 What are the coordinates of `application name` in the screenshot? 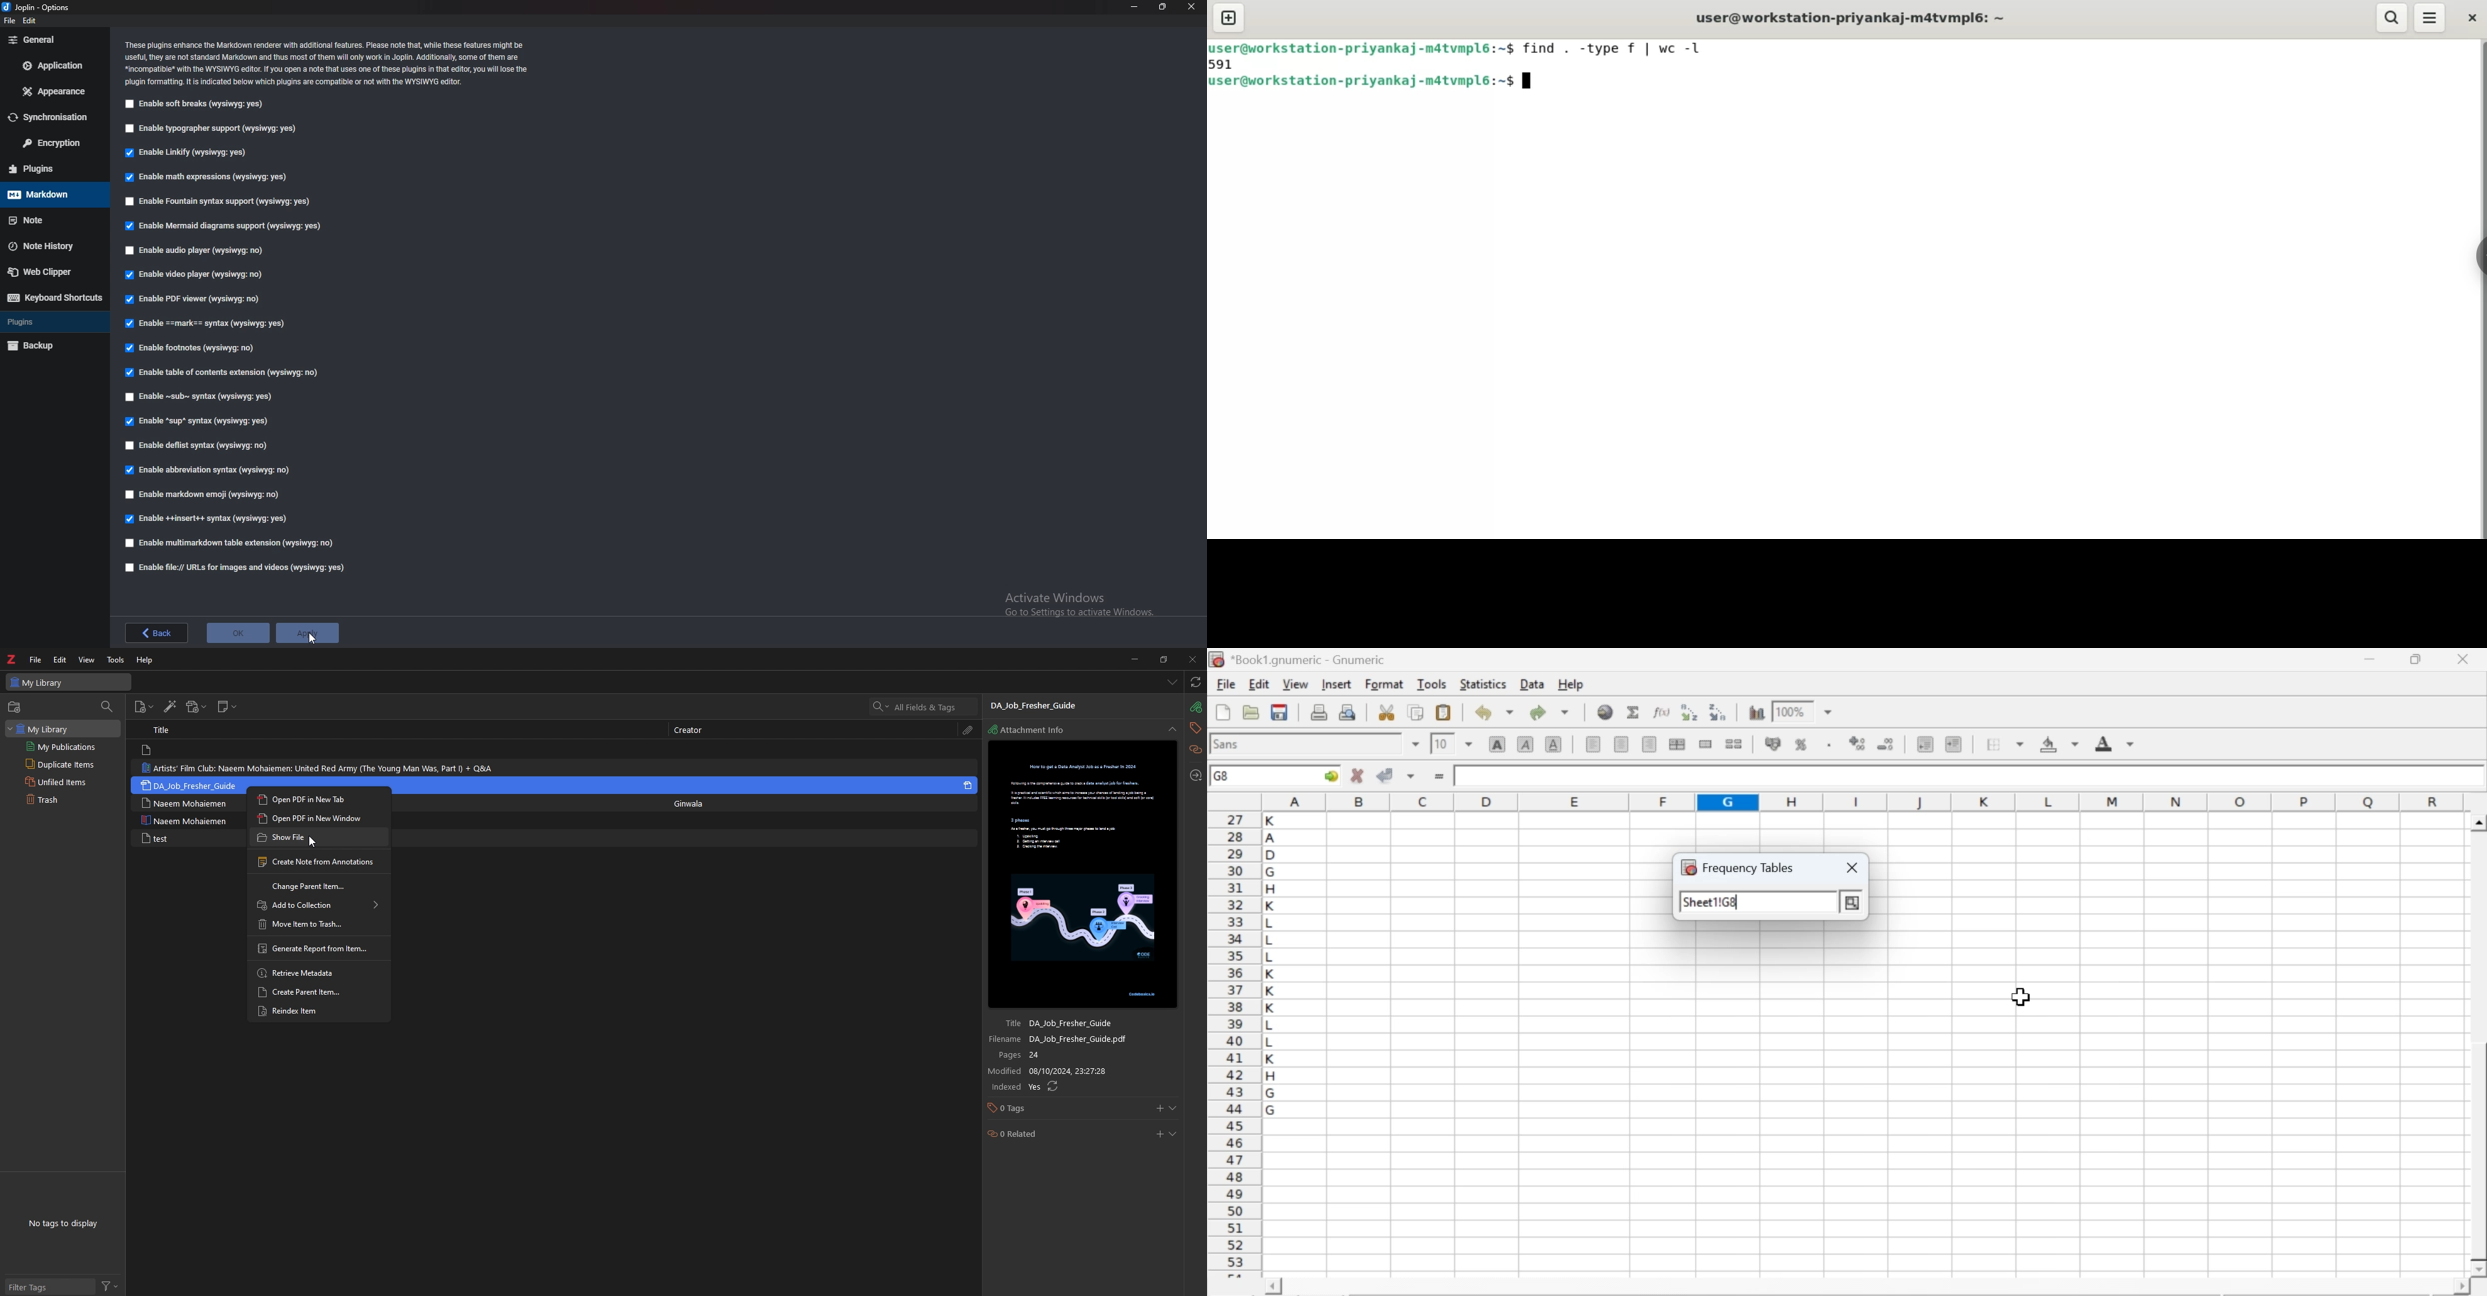 It's located at (1301, 657).